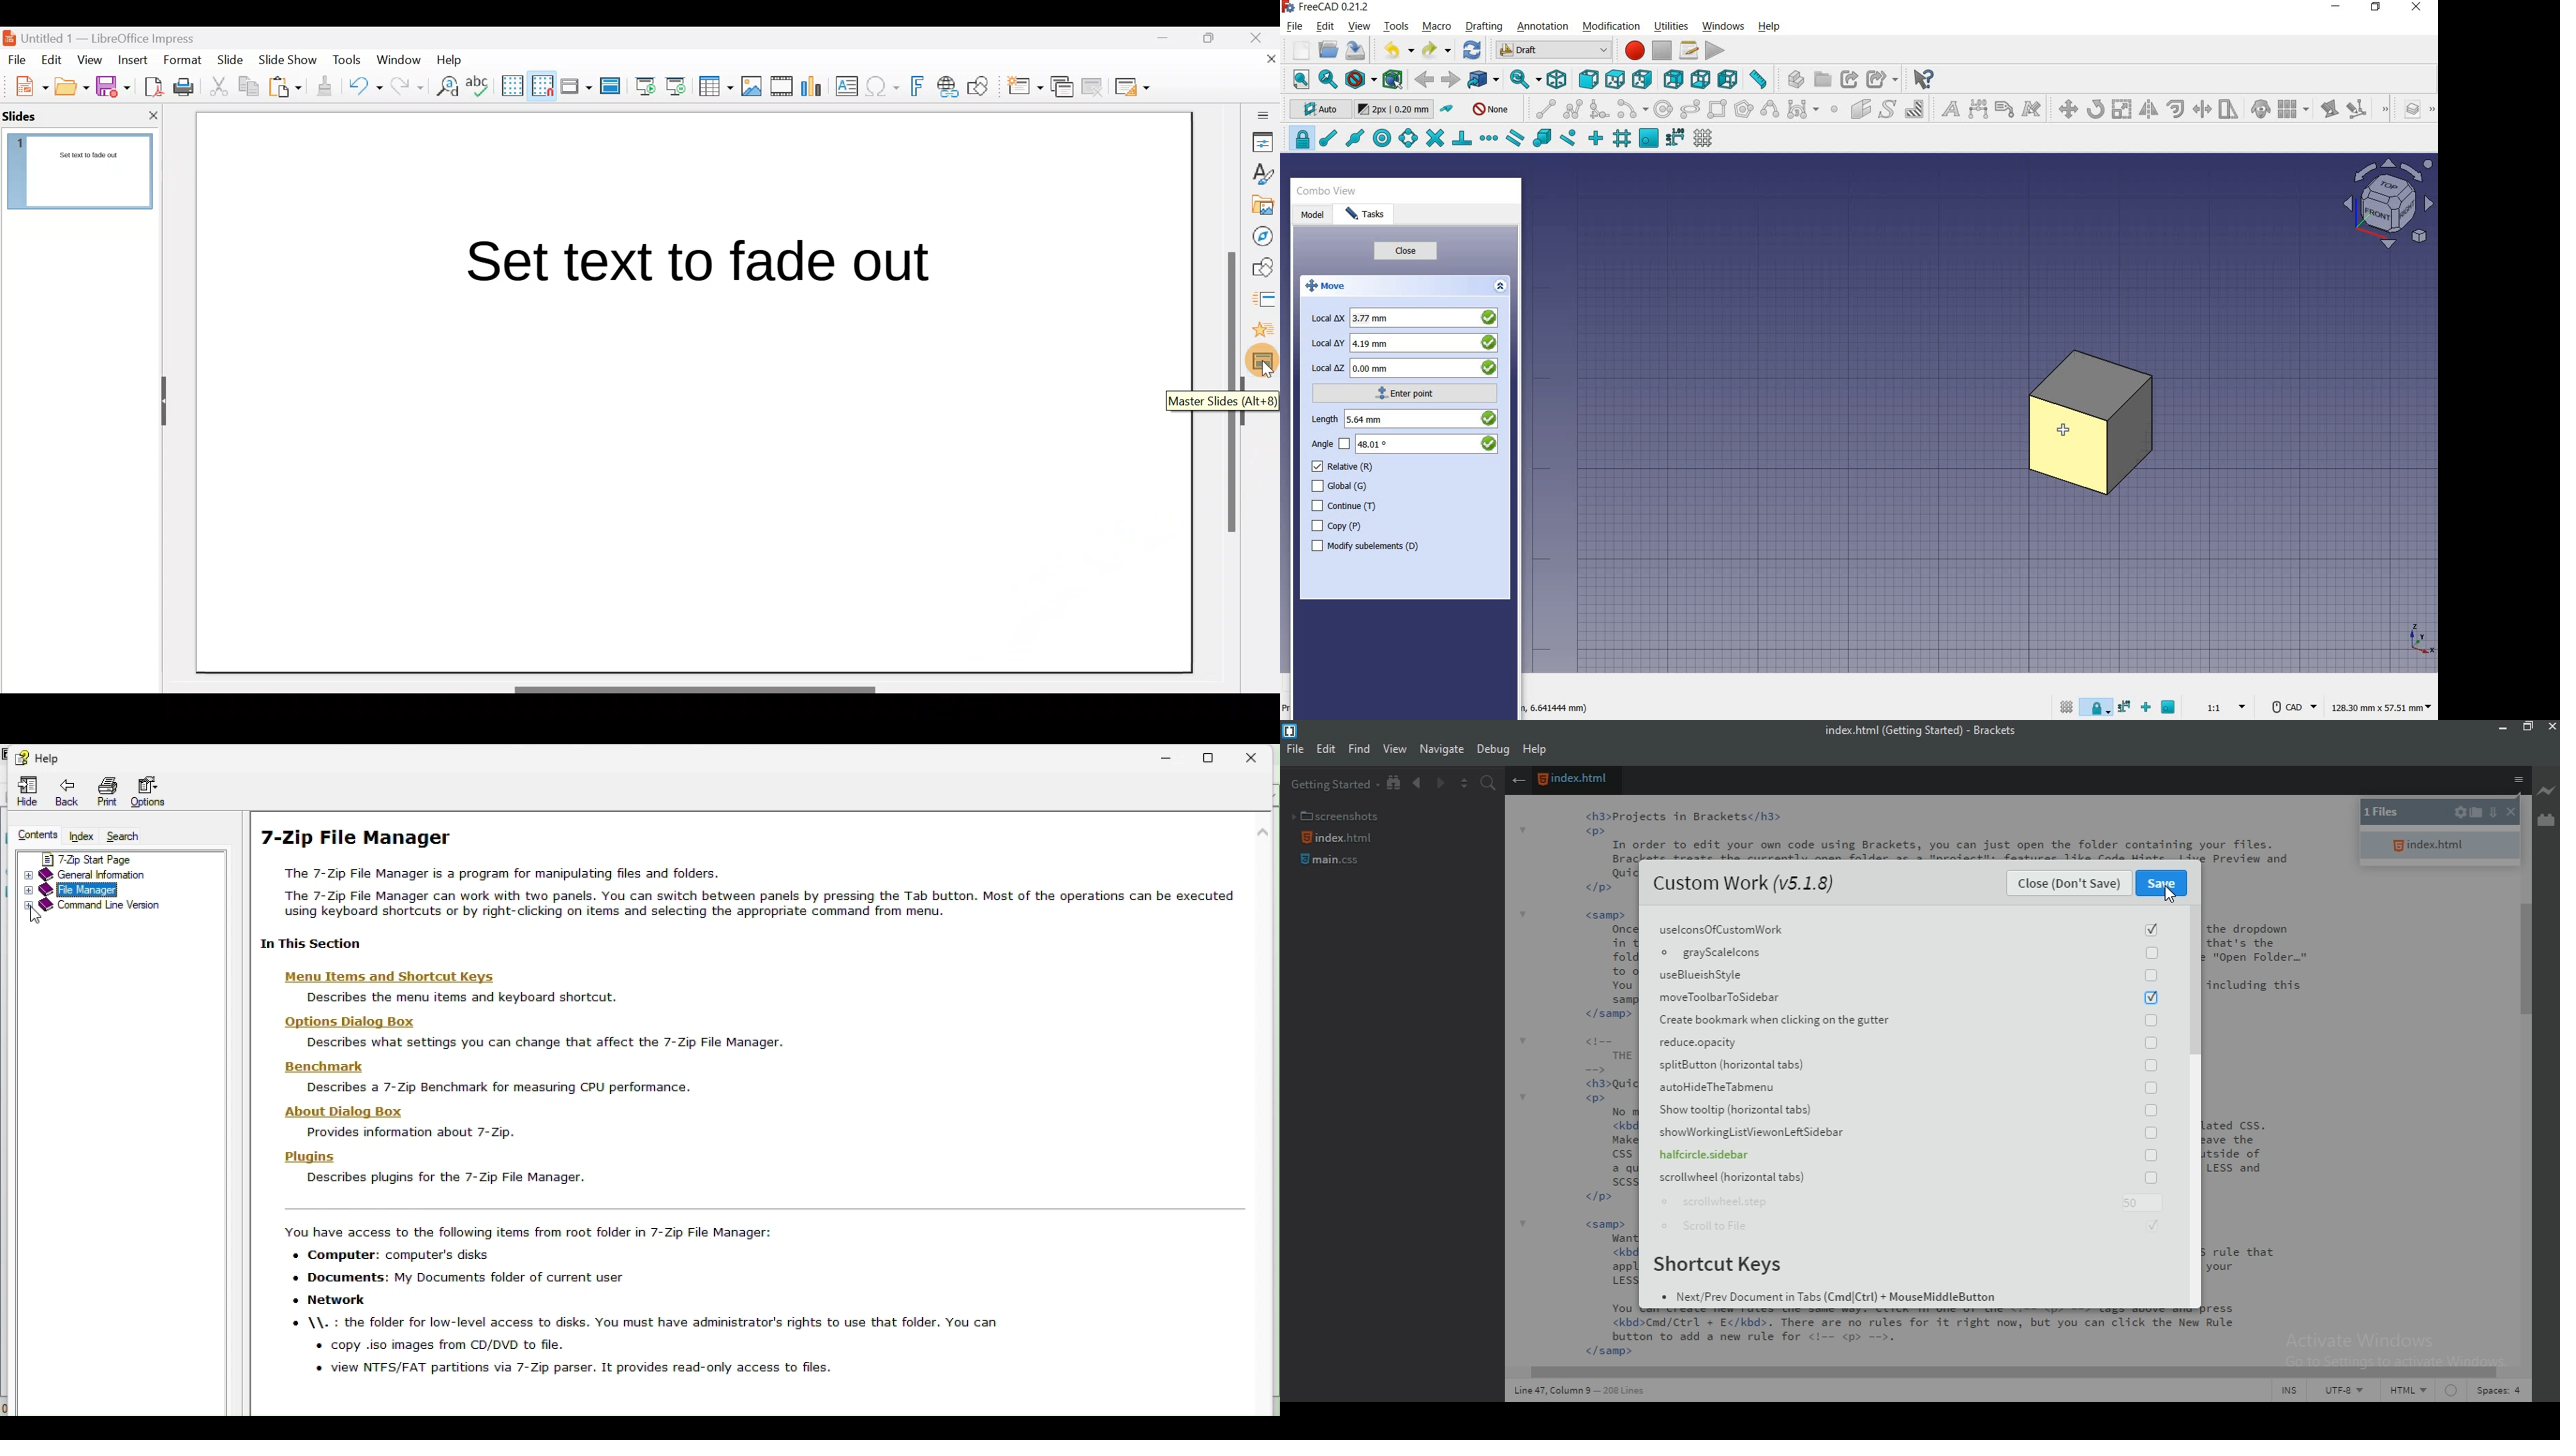 This screenshot has width=2576, height=1456. Describe the element at coordinates (1490, 110) in the screenshot. I see `autogroup off` at that location.